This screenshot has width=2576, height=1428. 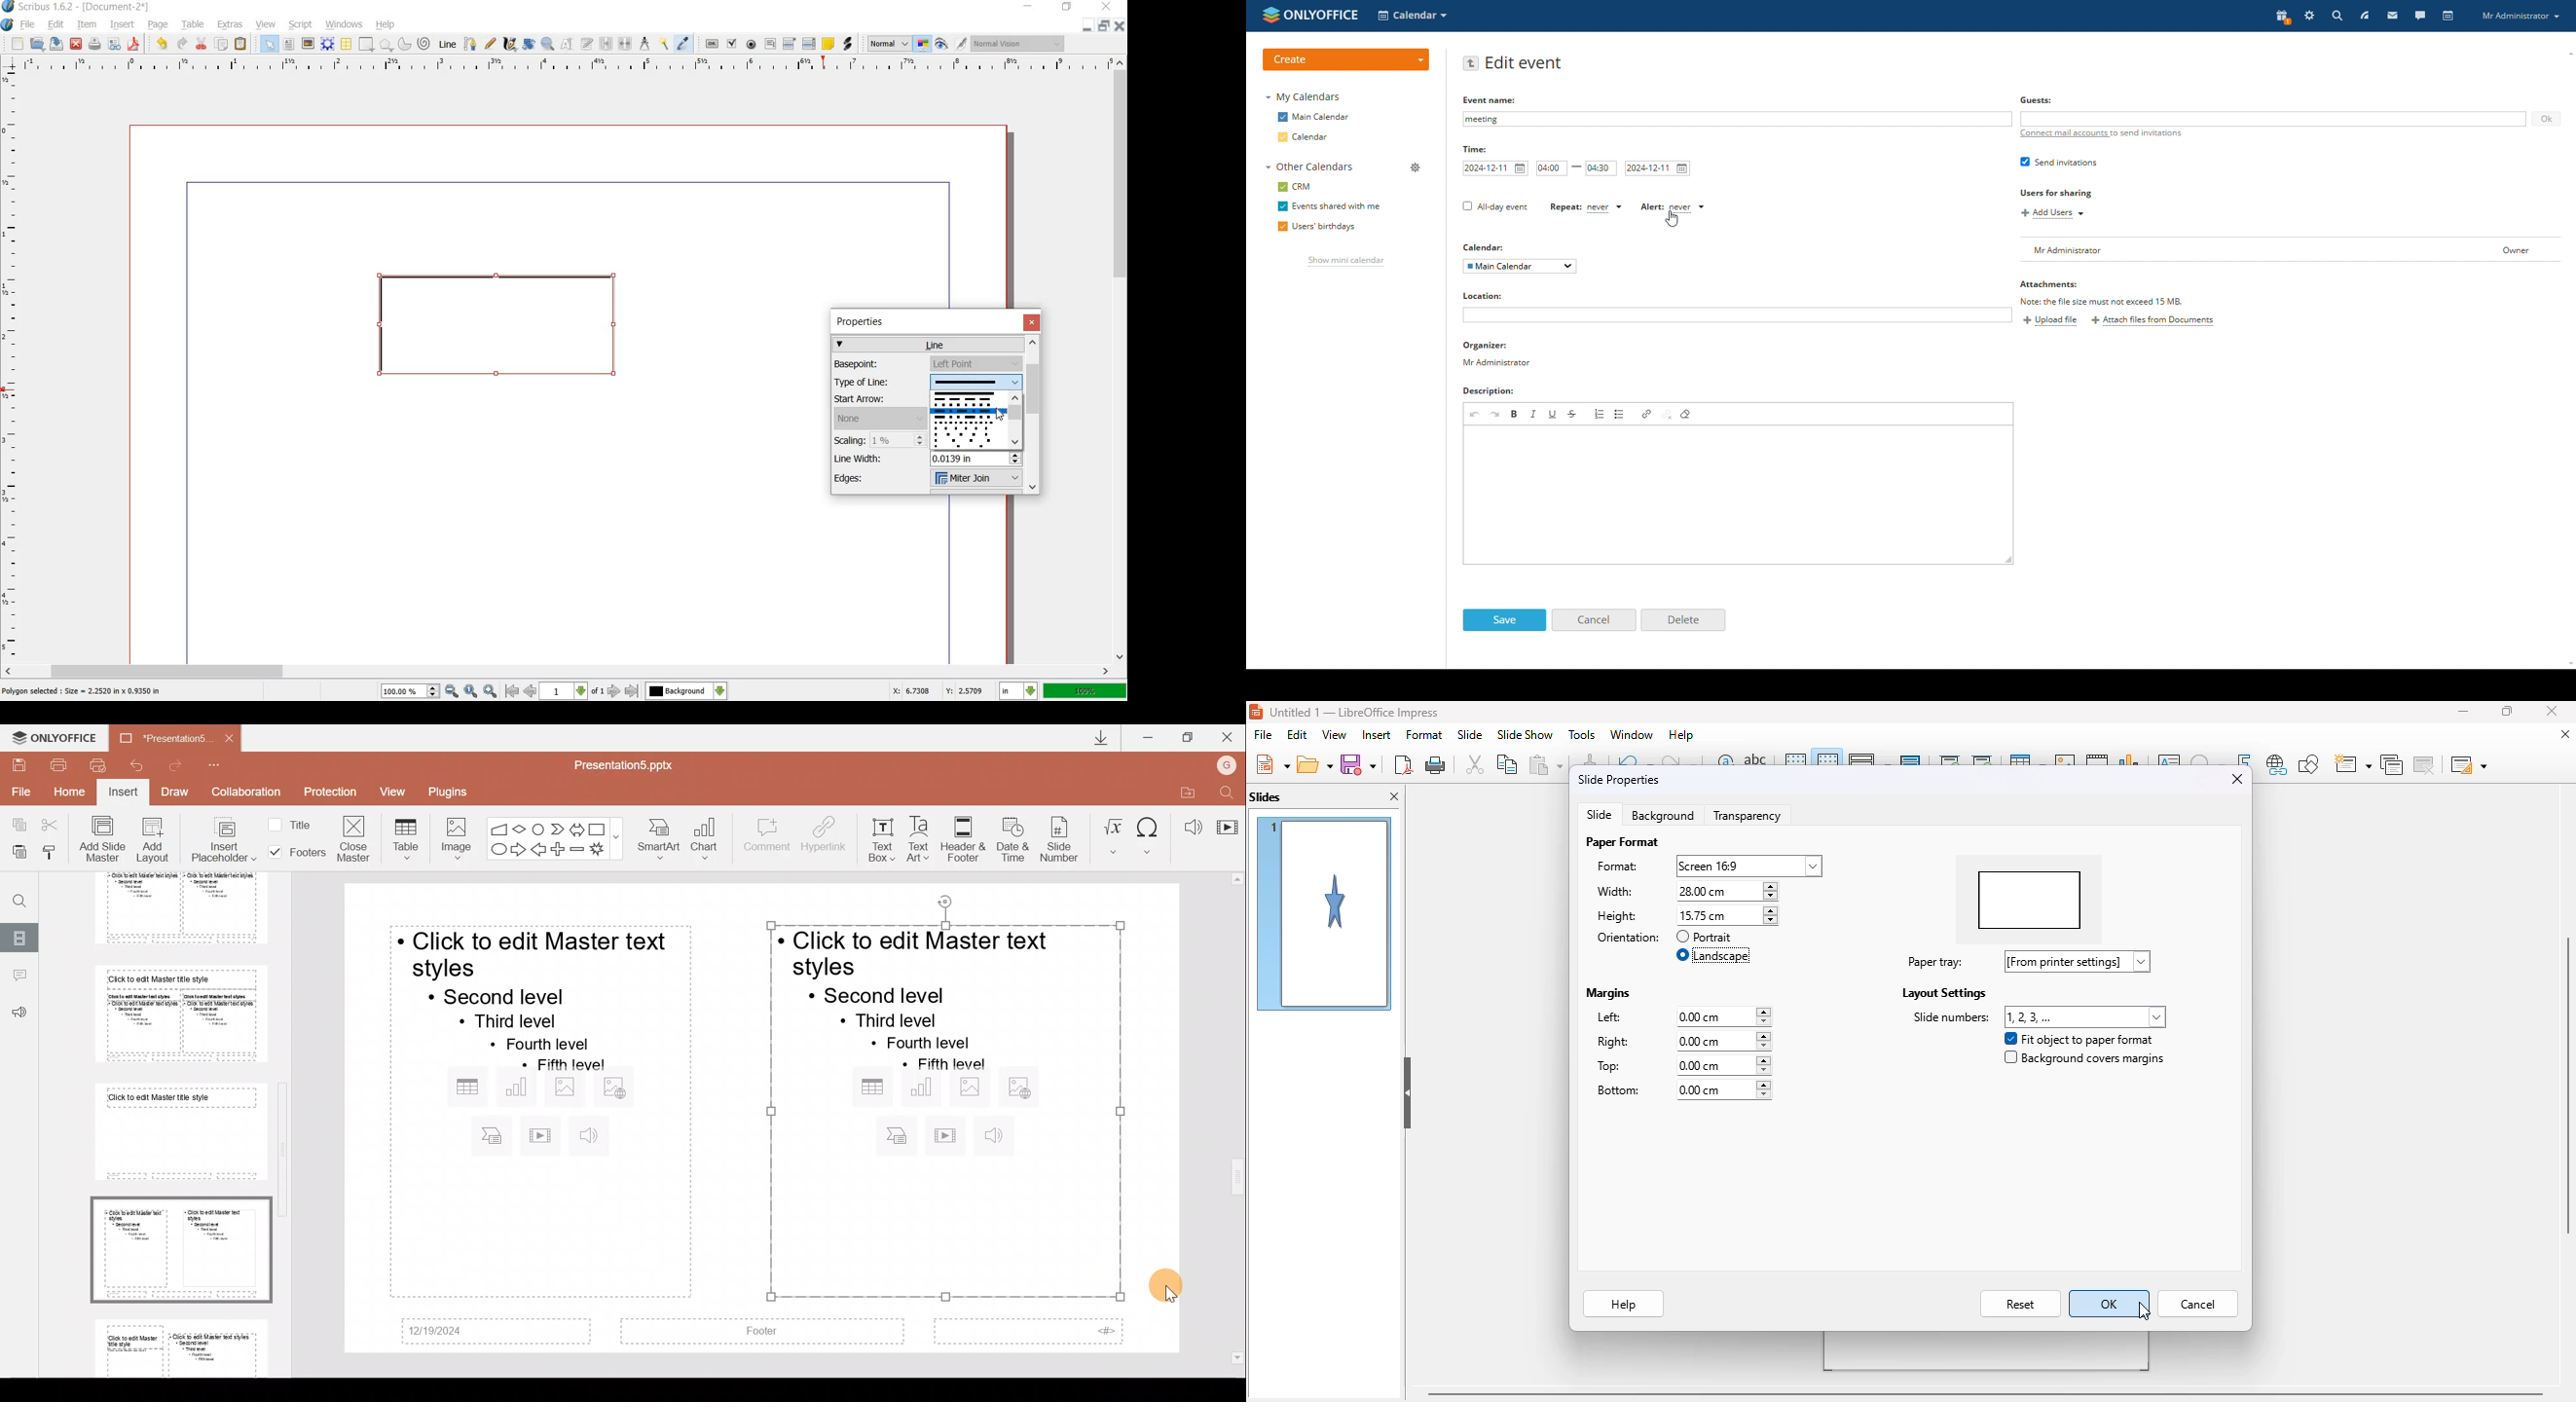 I want to click on Slide 8, so click(x=180, y=1247).